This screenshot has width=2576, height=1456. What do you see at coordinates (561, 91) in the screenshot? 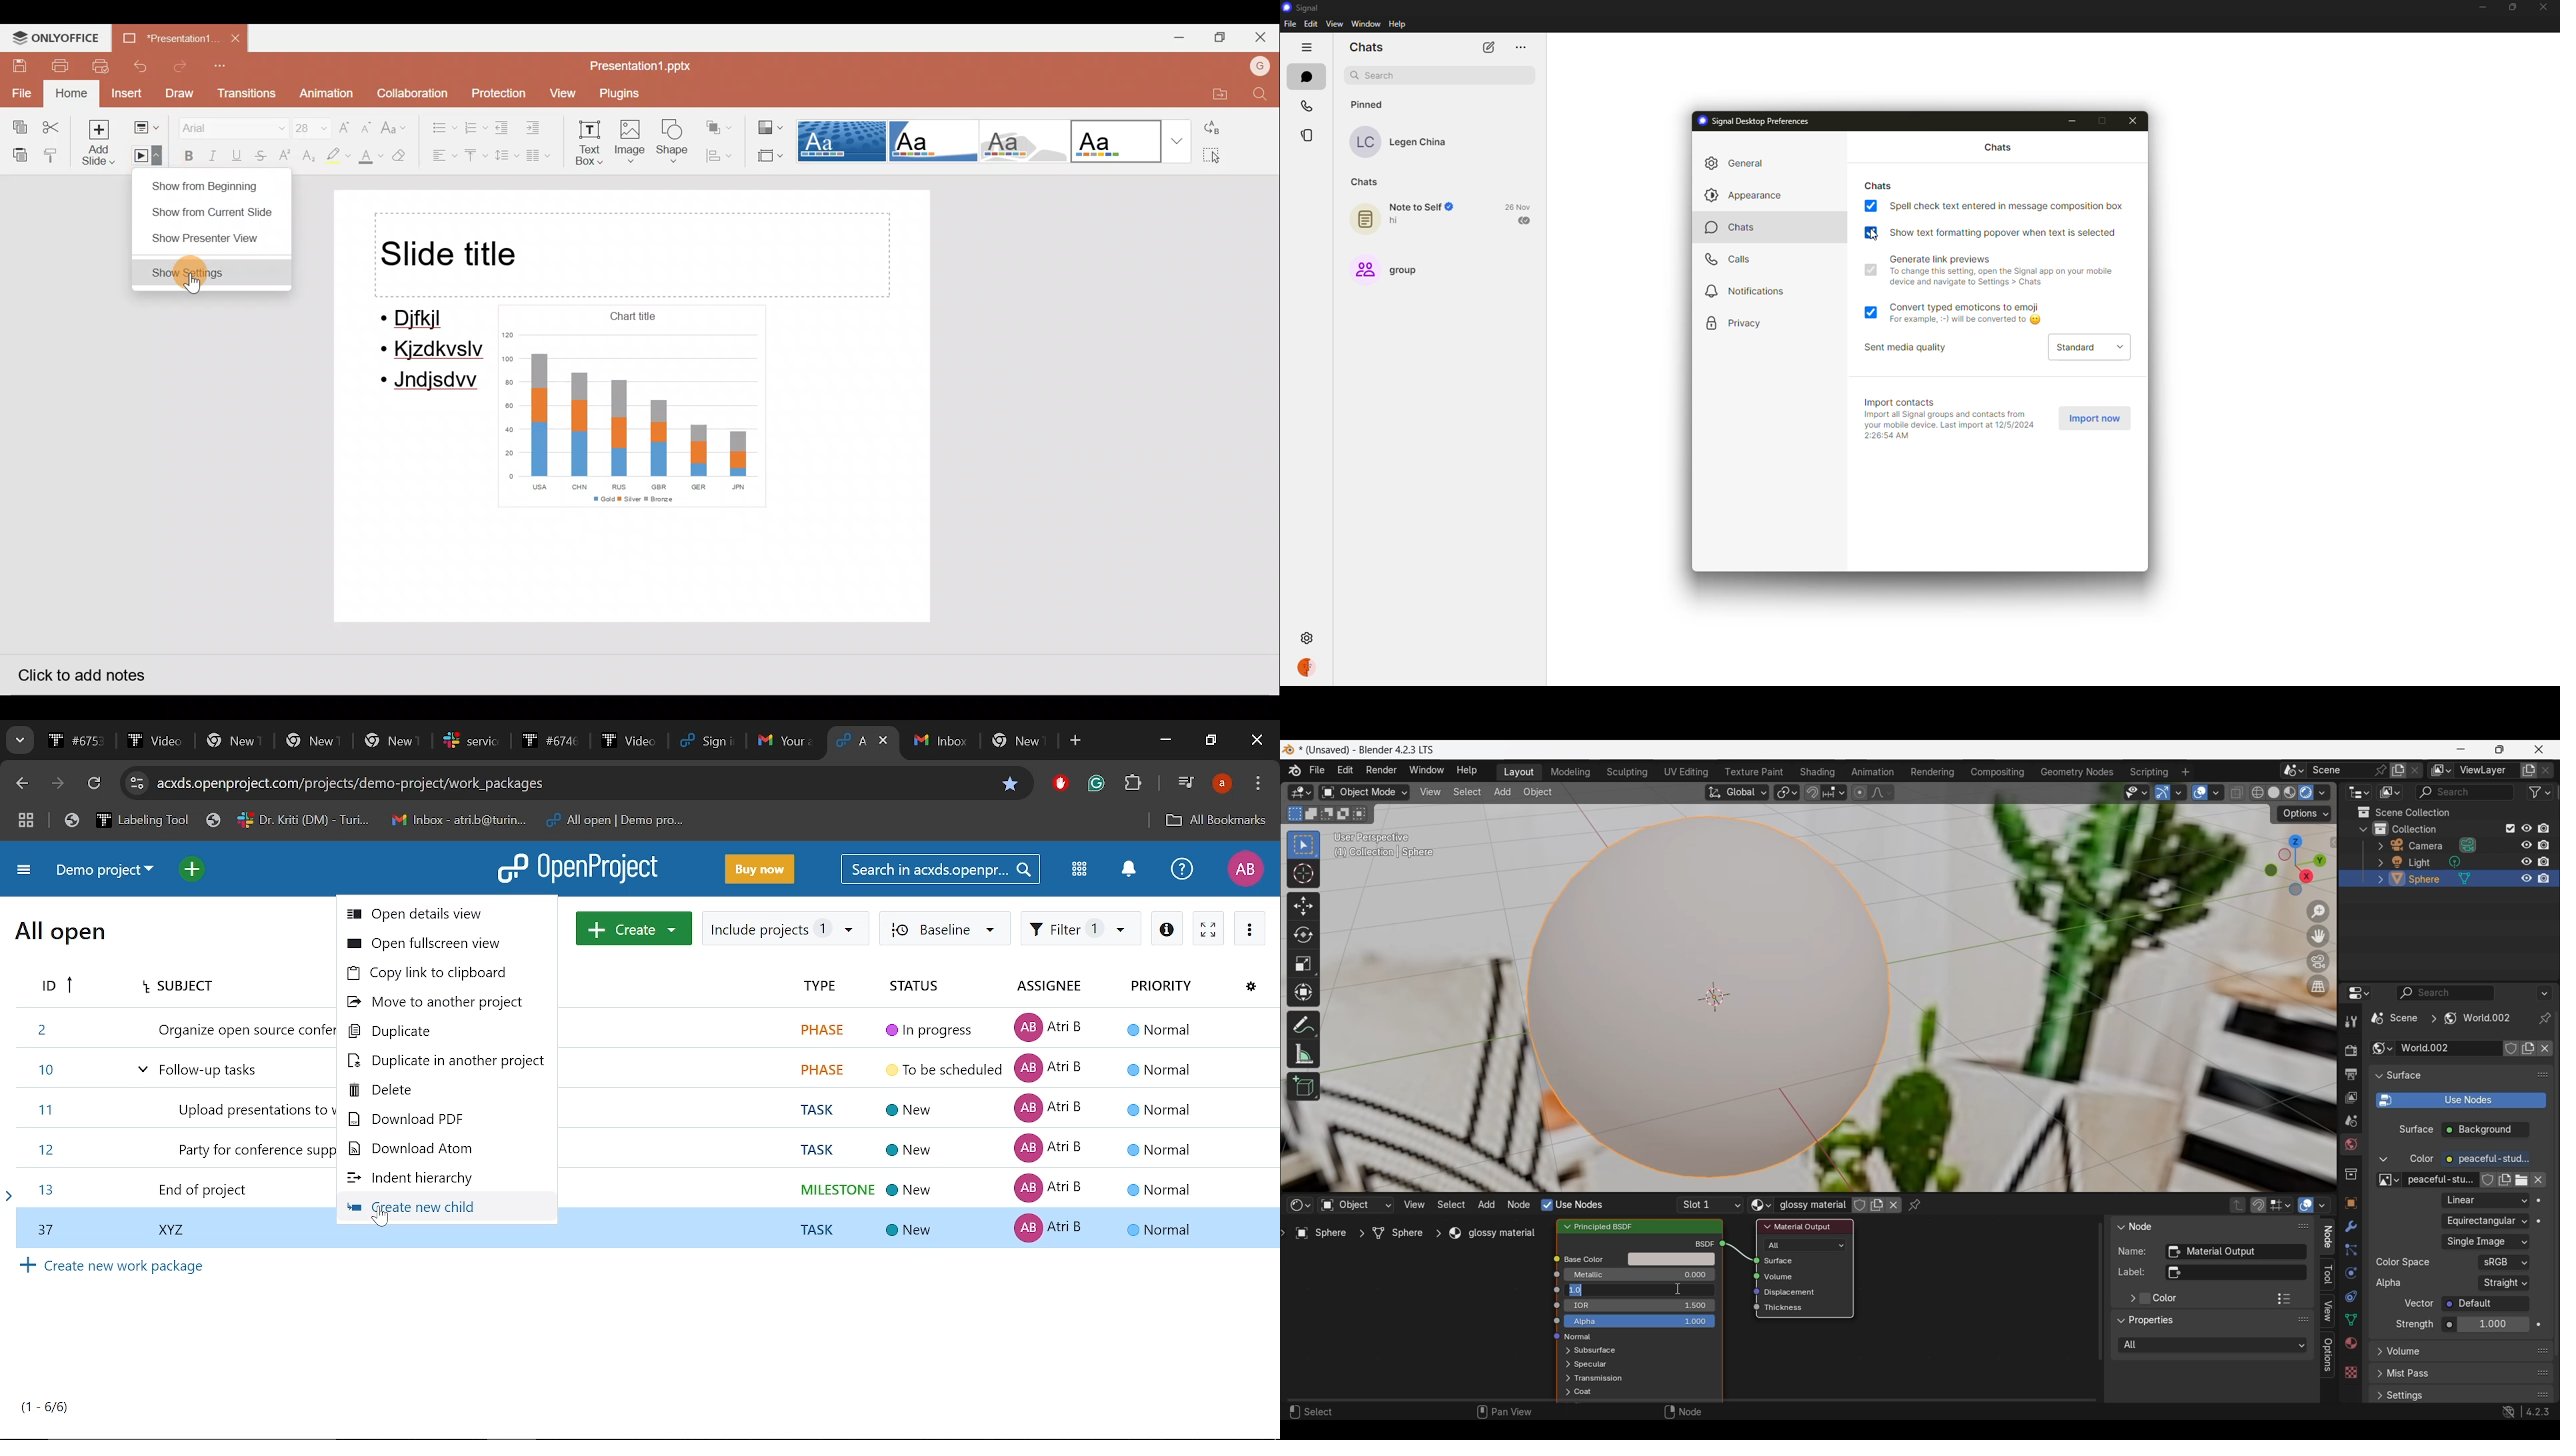
I see `View` at bounding box center [561, 91].